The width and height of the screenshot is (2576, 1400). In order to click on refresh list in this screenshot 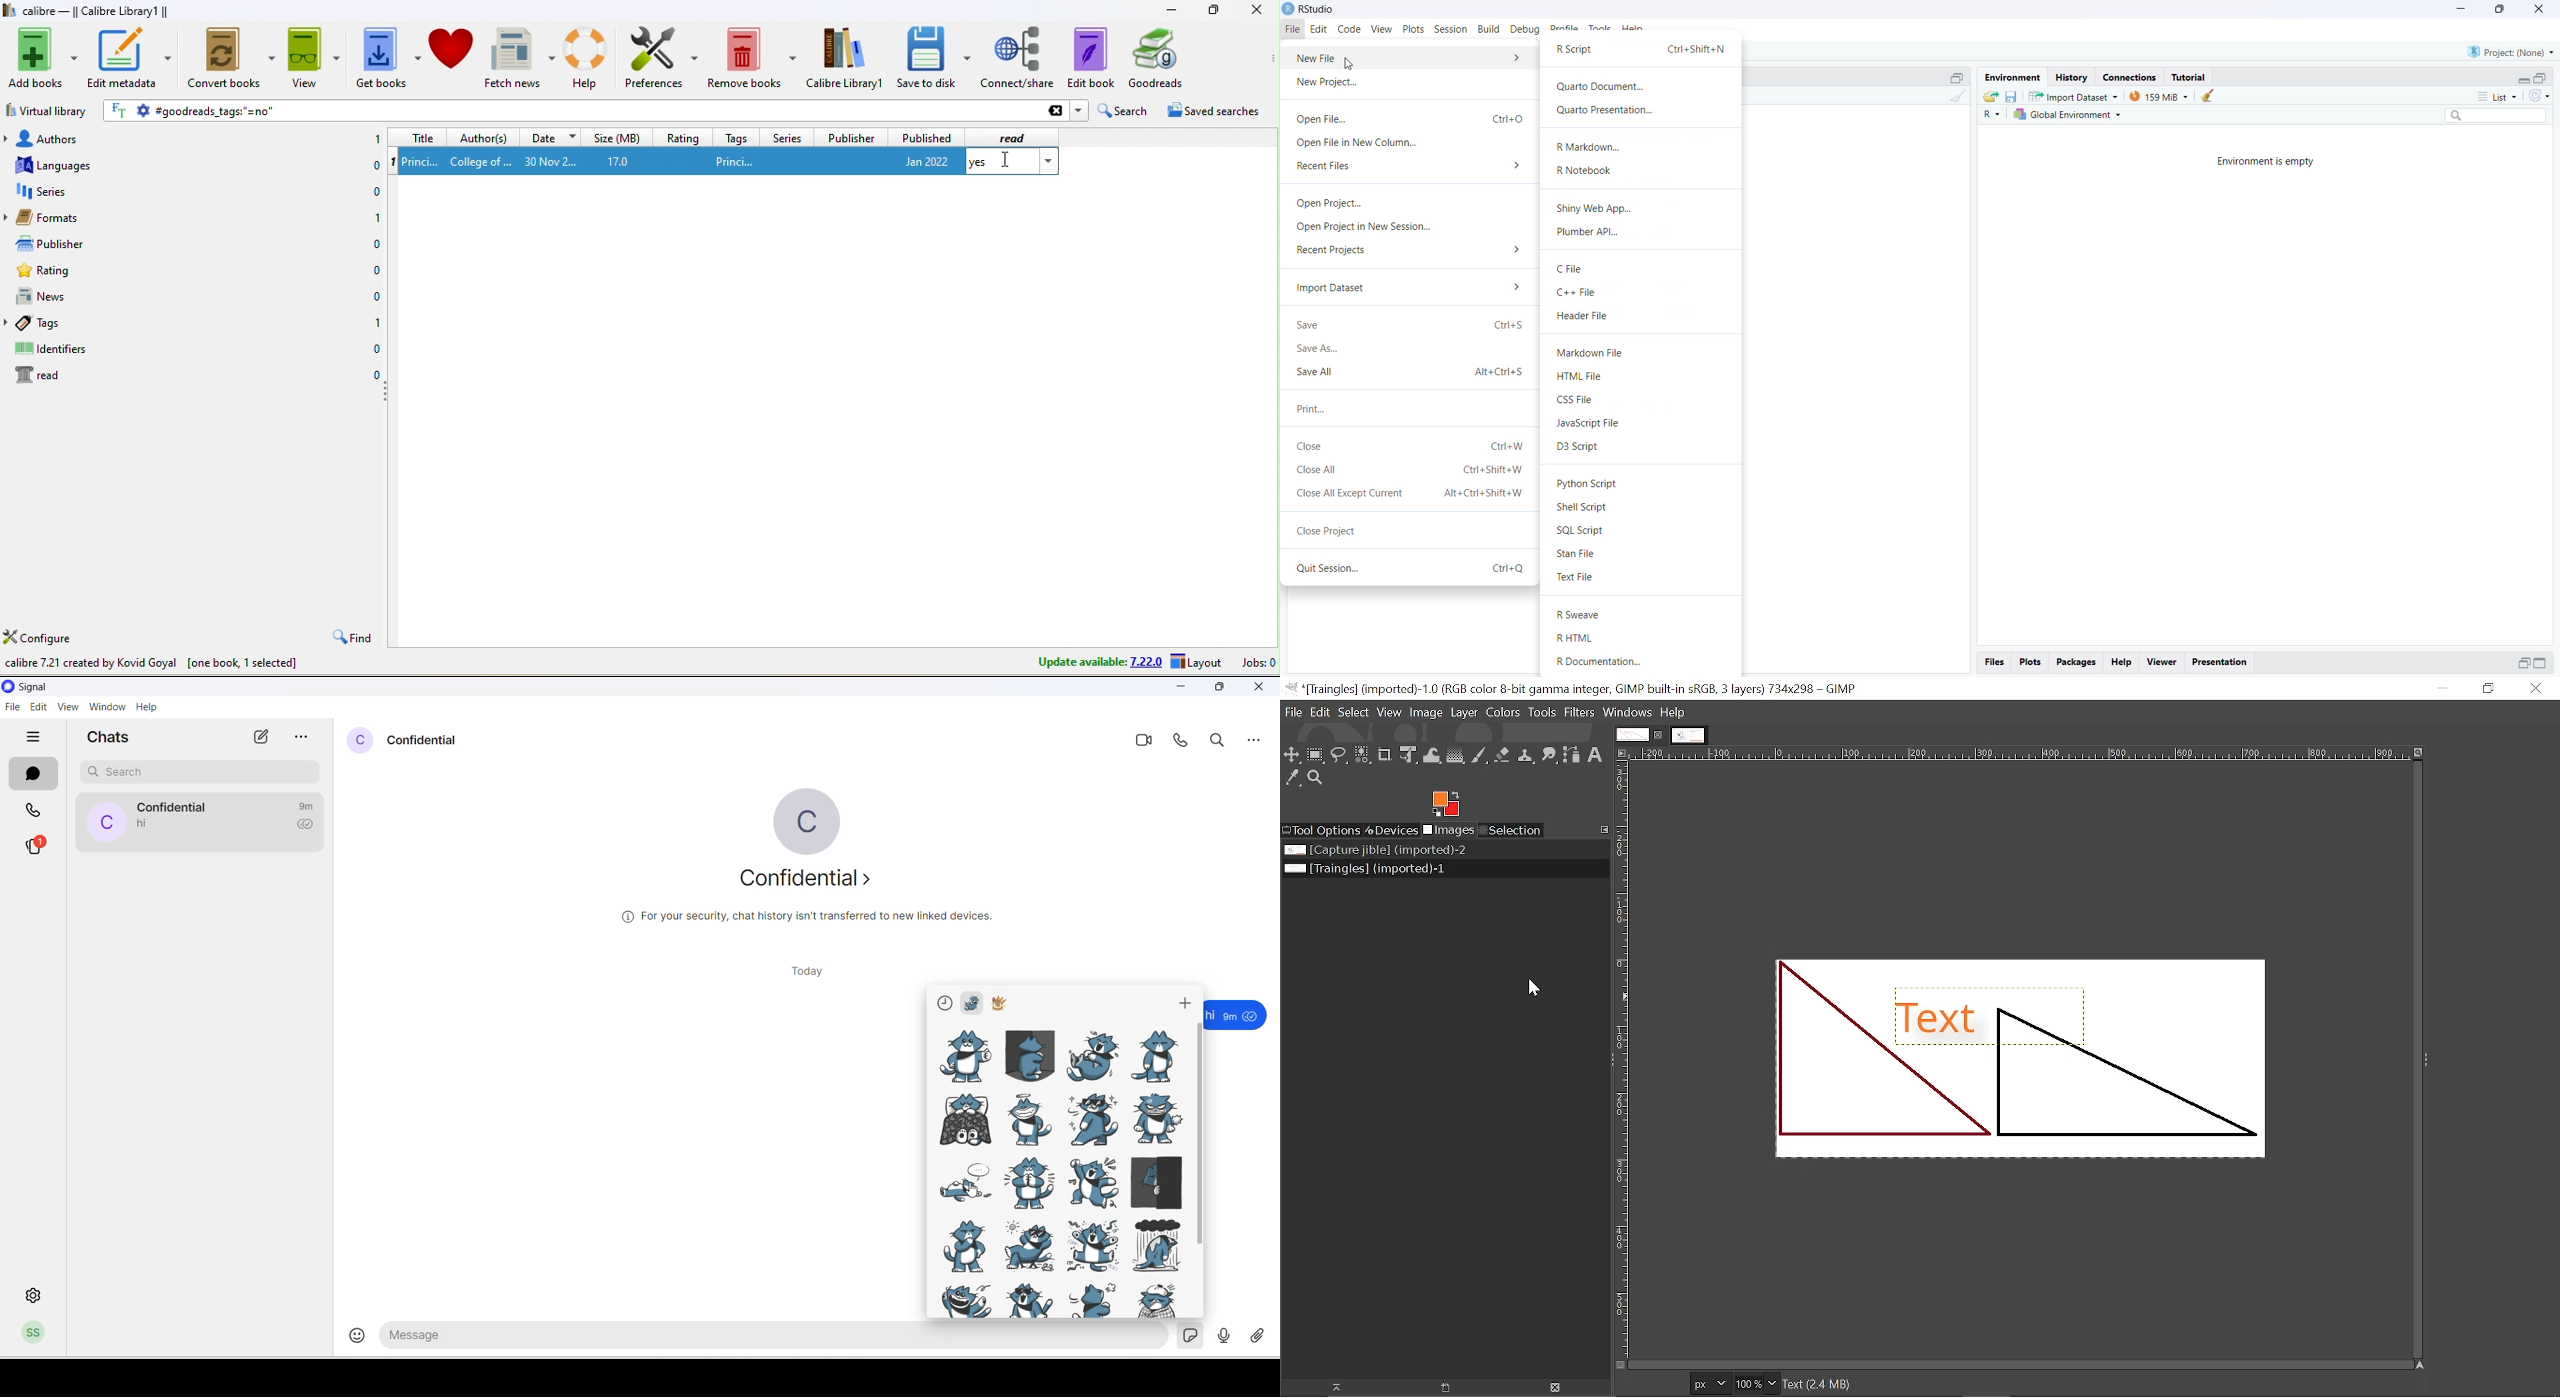, I will do `click(2539, 97)`.